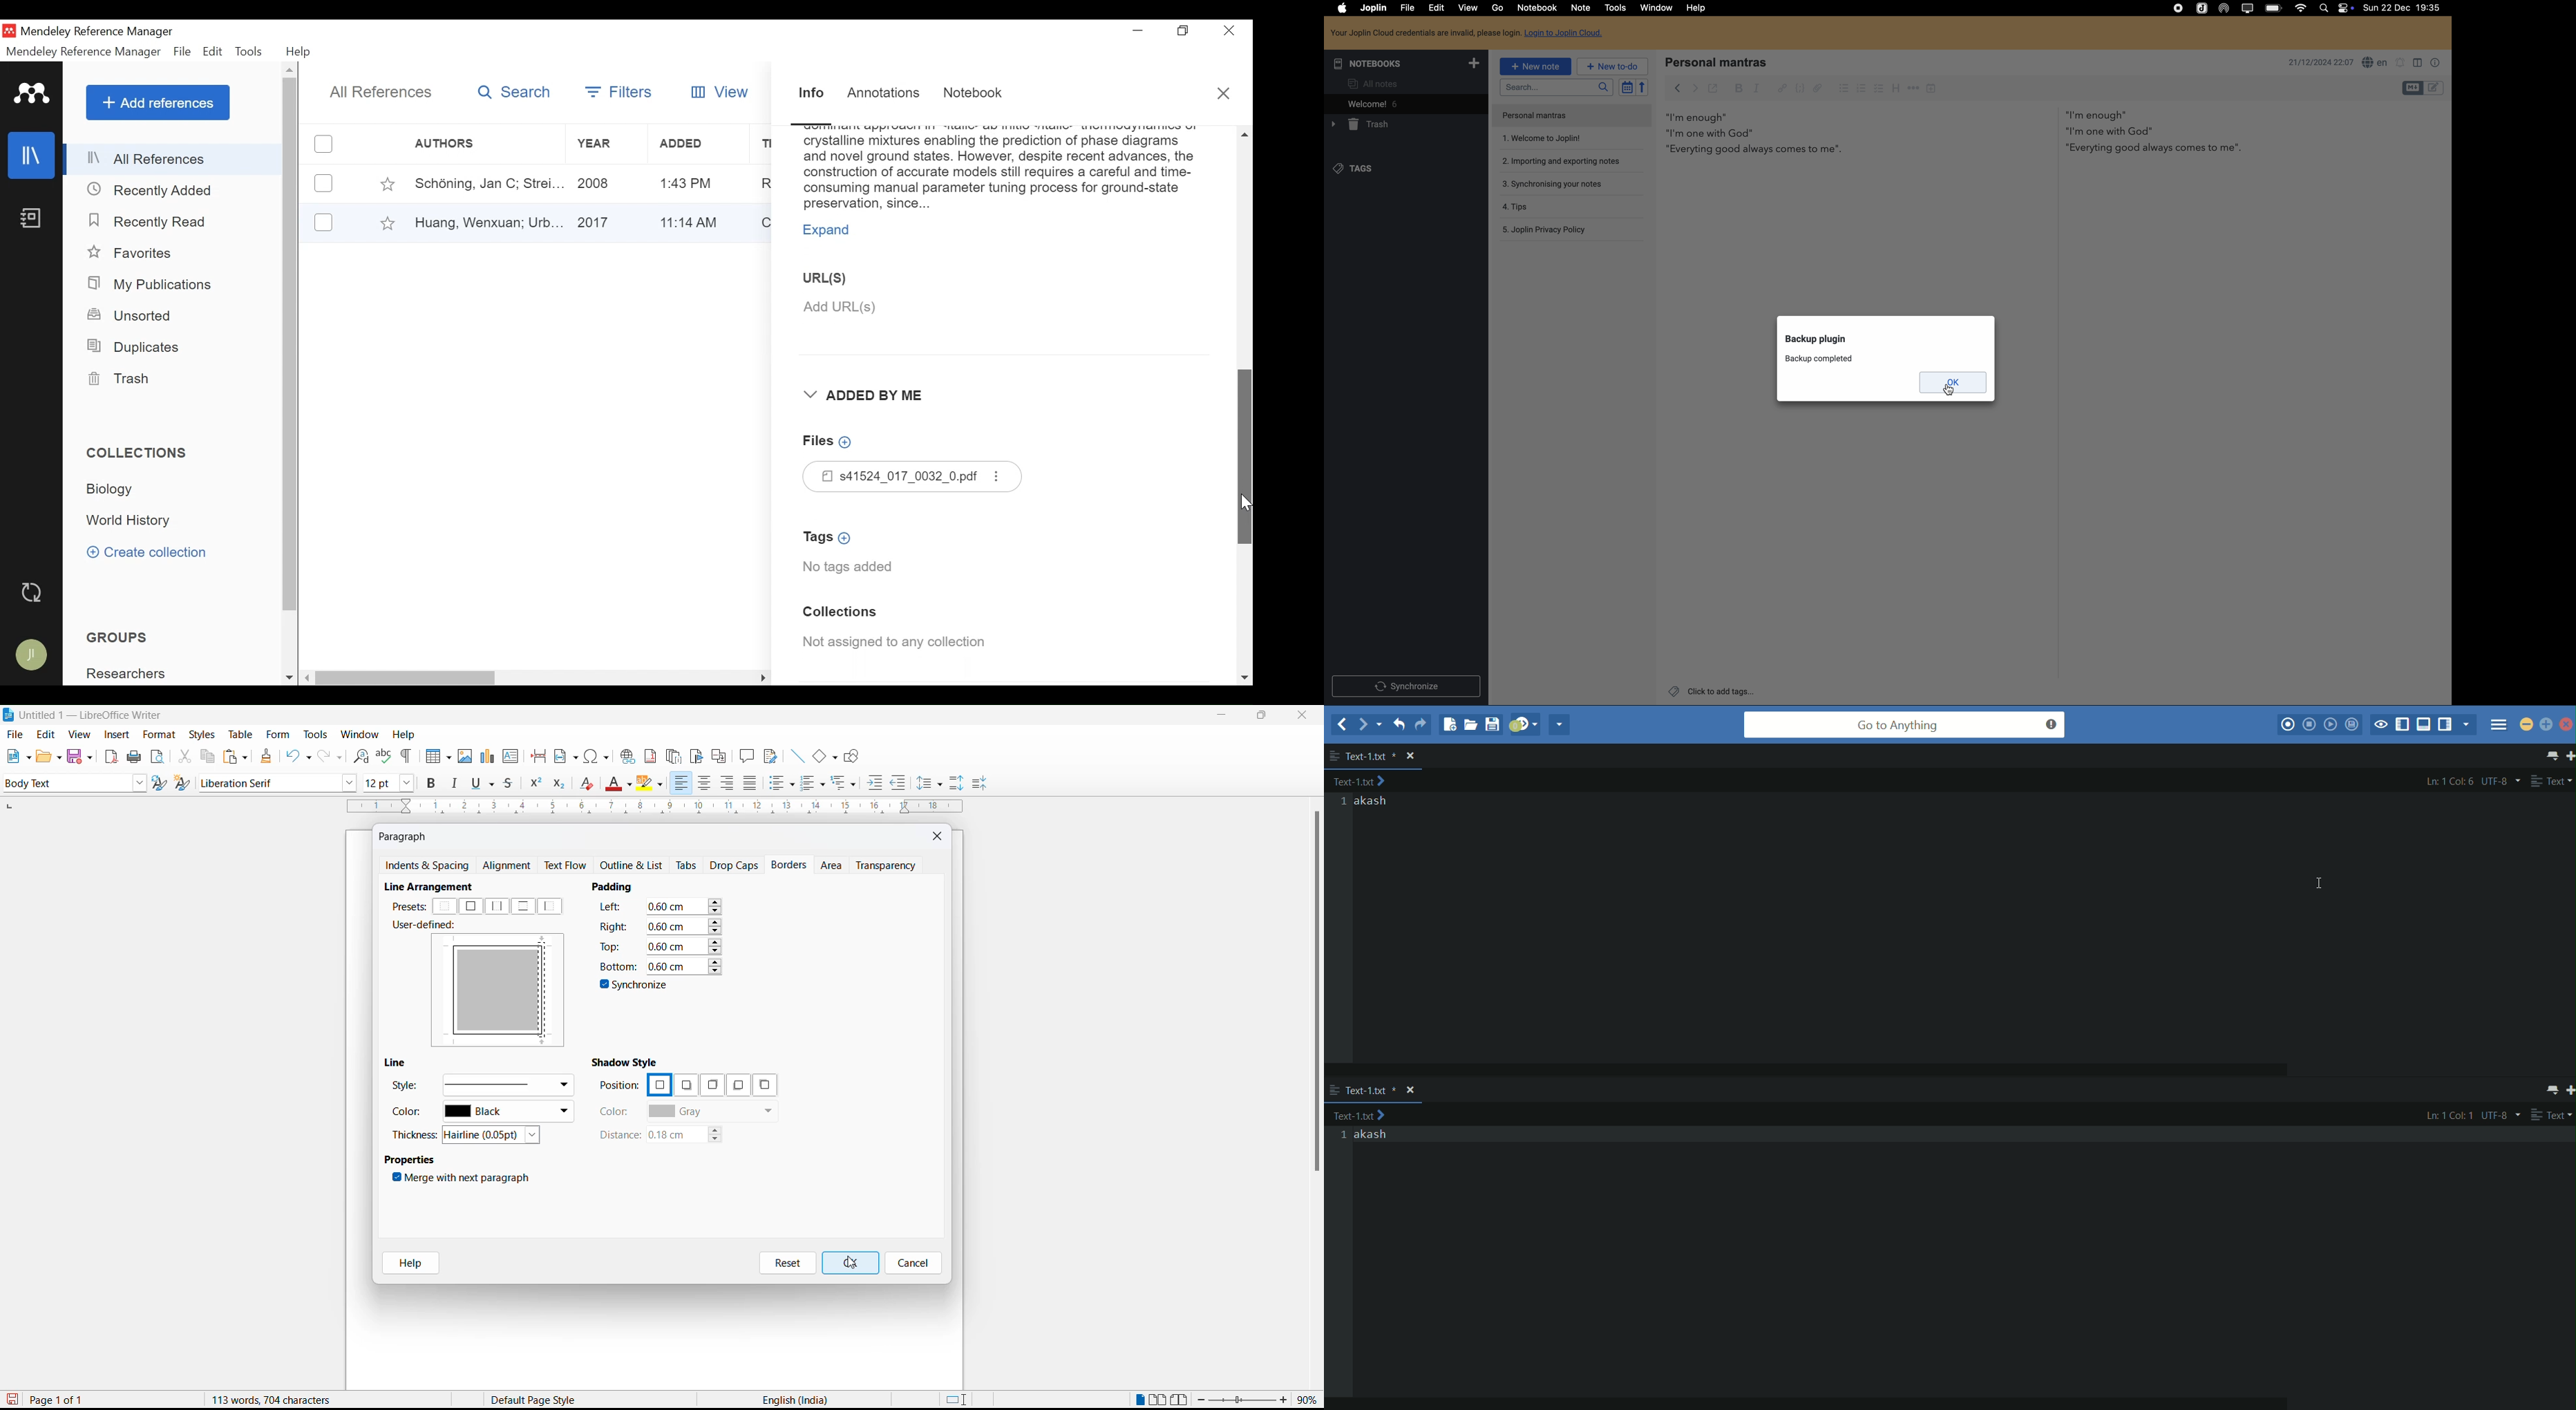  Describe the element at coordinates (487, 221) in the screenshot. I see `Author` at that location.